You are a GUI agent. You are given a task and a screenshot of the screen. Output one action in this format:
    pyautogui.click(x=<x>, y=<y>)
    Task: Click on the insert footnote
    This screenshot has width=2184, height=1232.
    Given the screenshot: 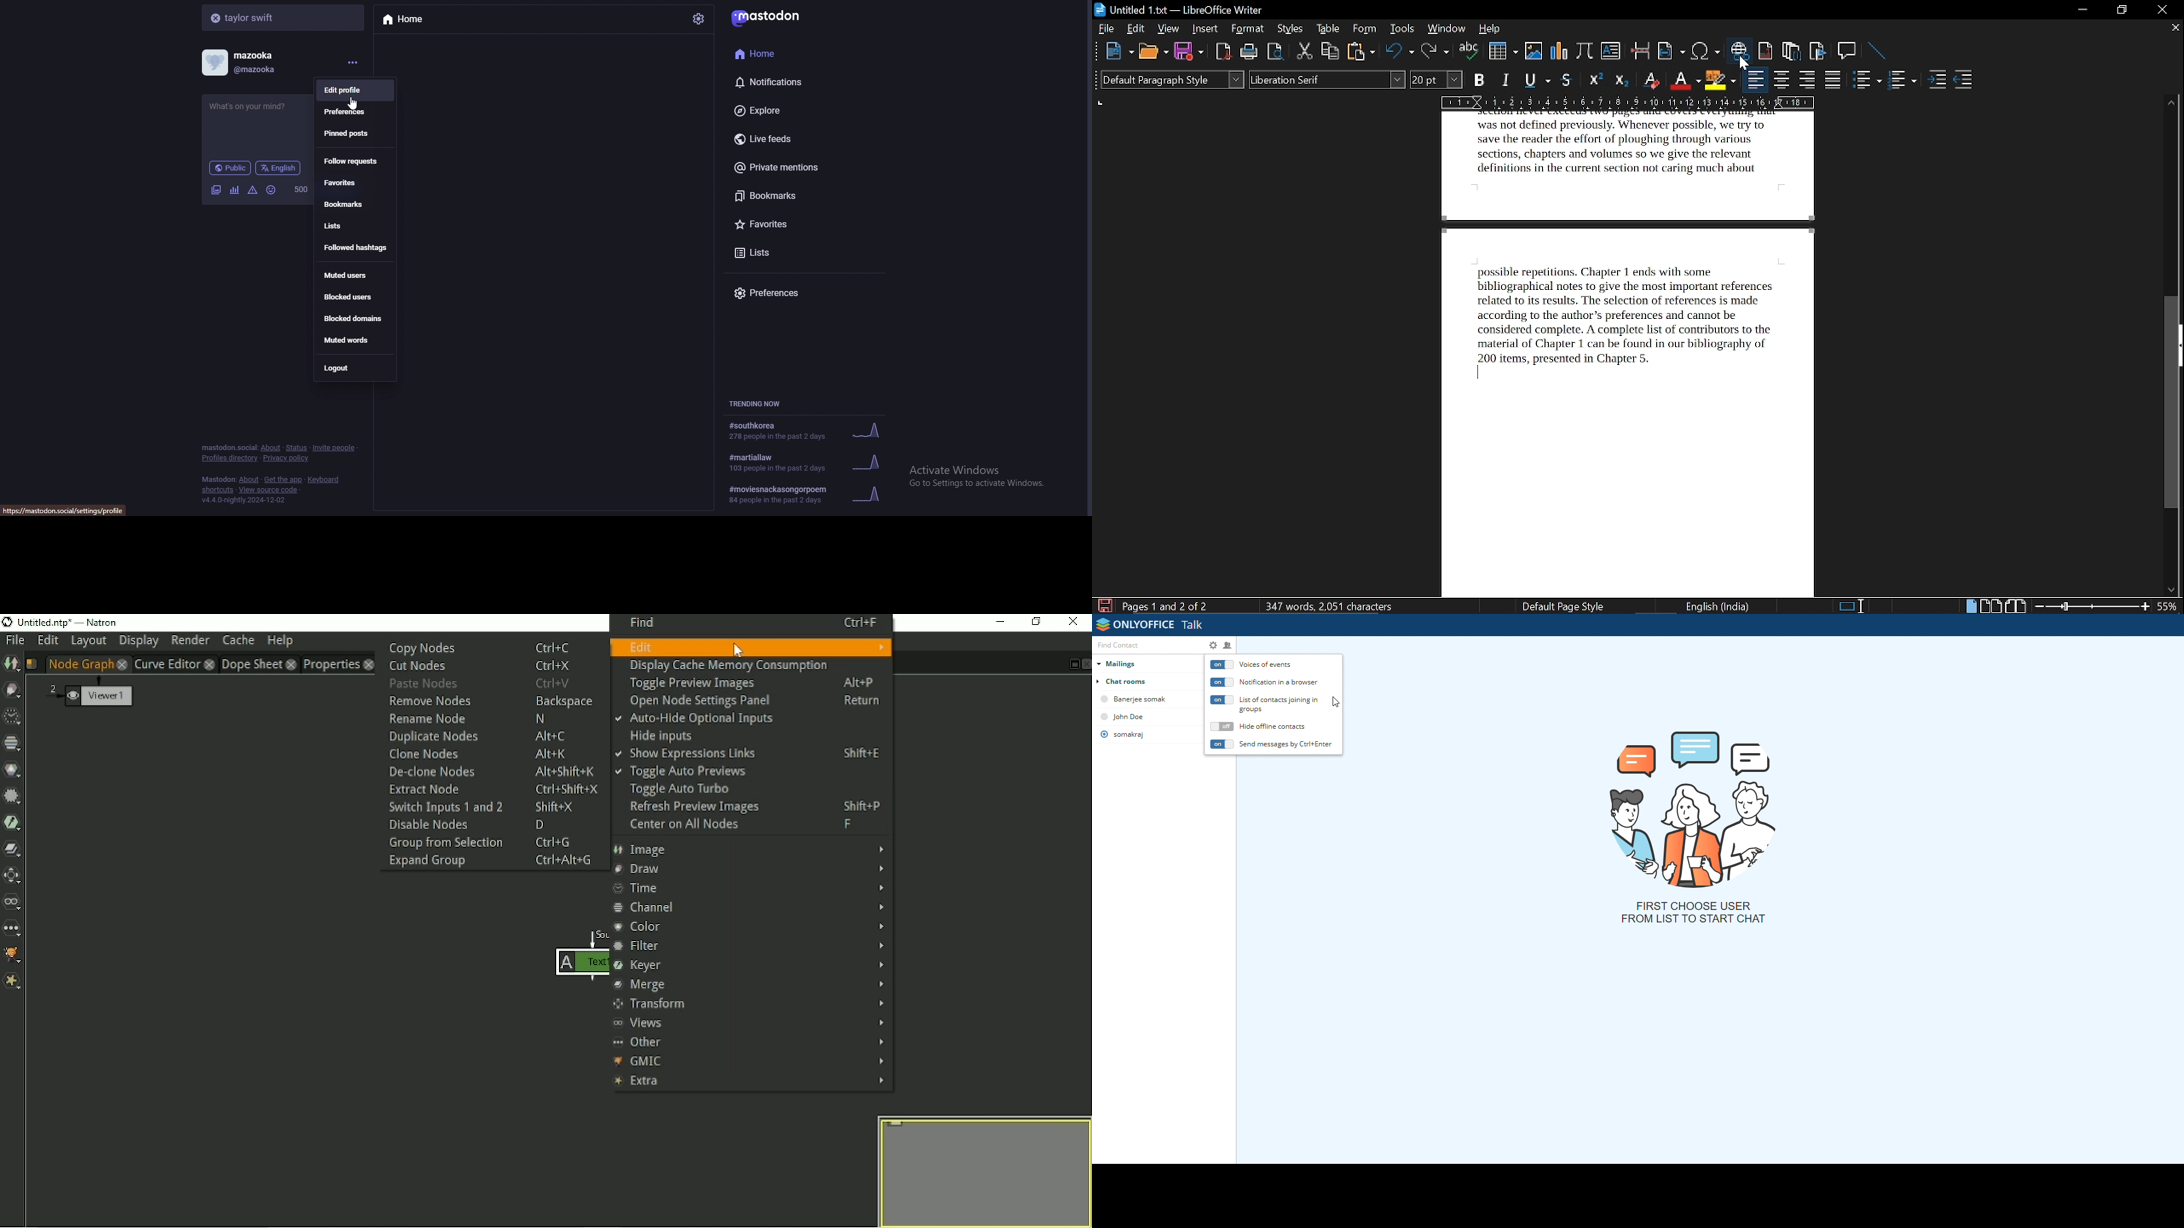 What is the action you would take?
    pyautogui.click(x=1767, y=50)
    